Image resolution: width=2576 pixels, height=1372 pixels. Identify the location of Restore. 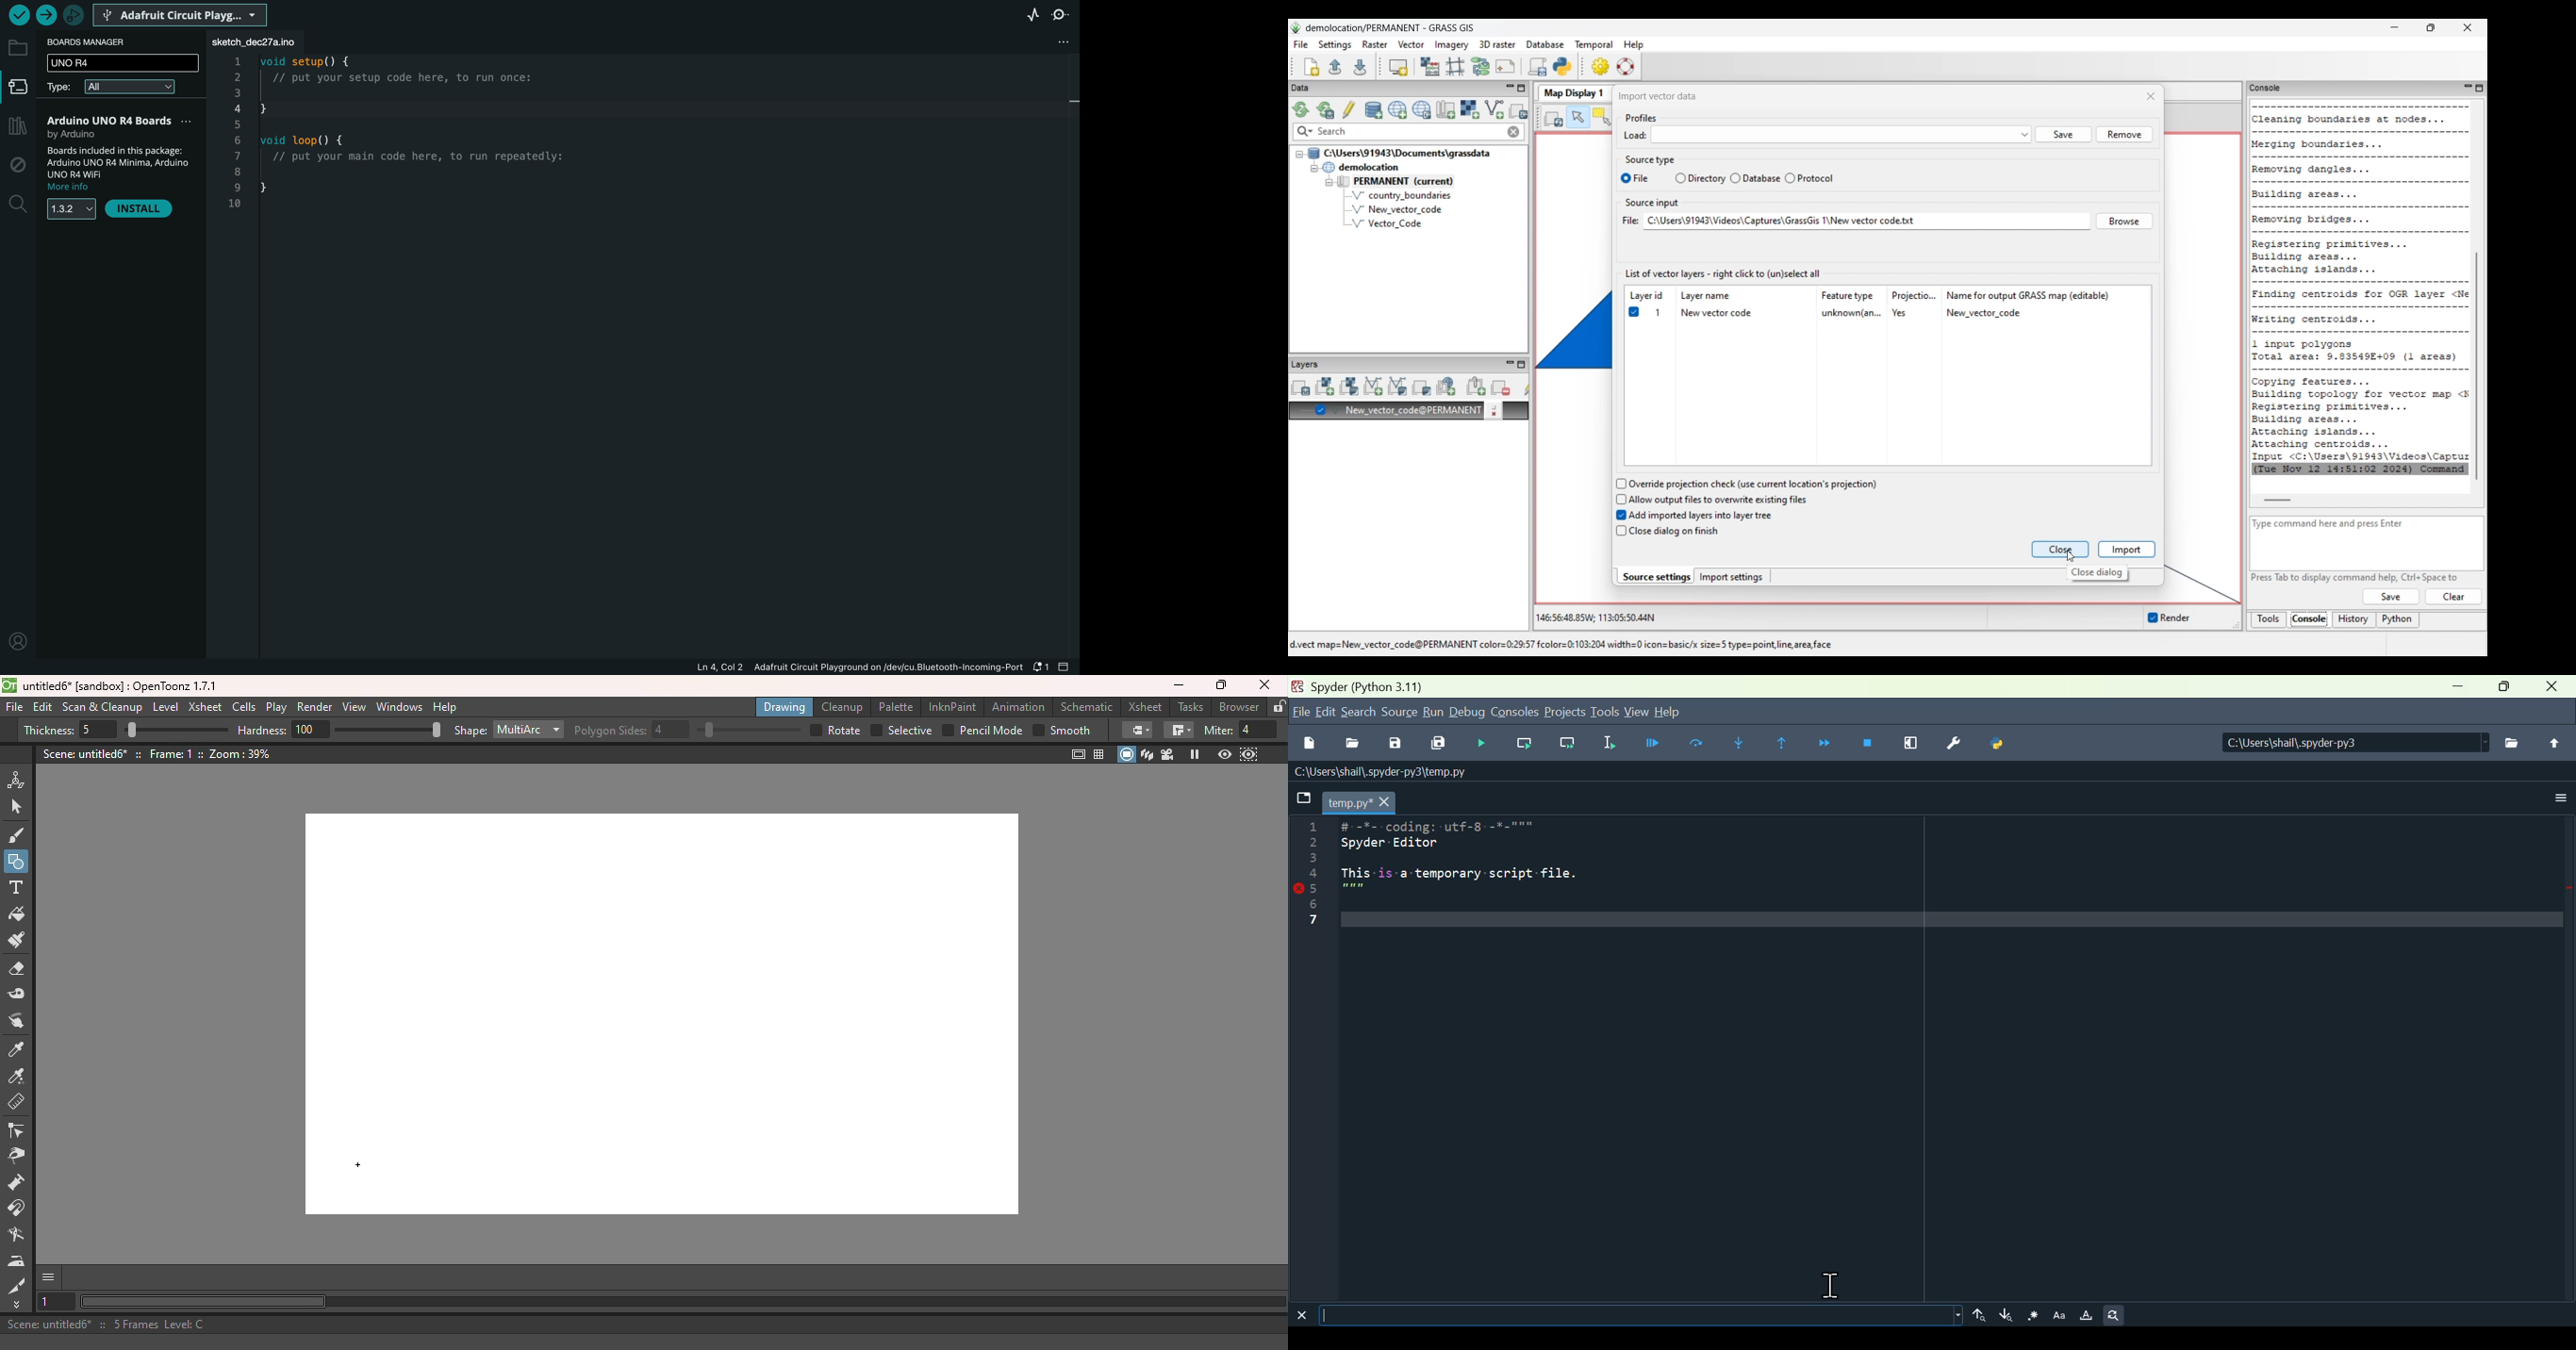
(2510, 688).